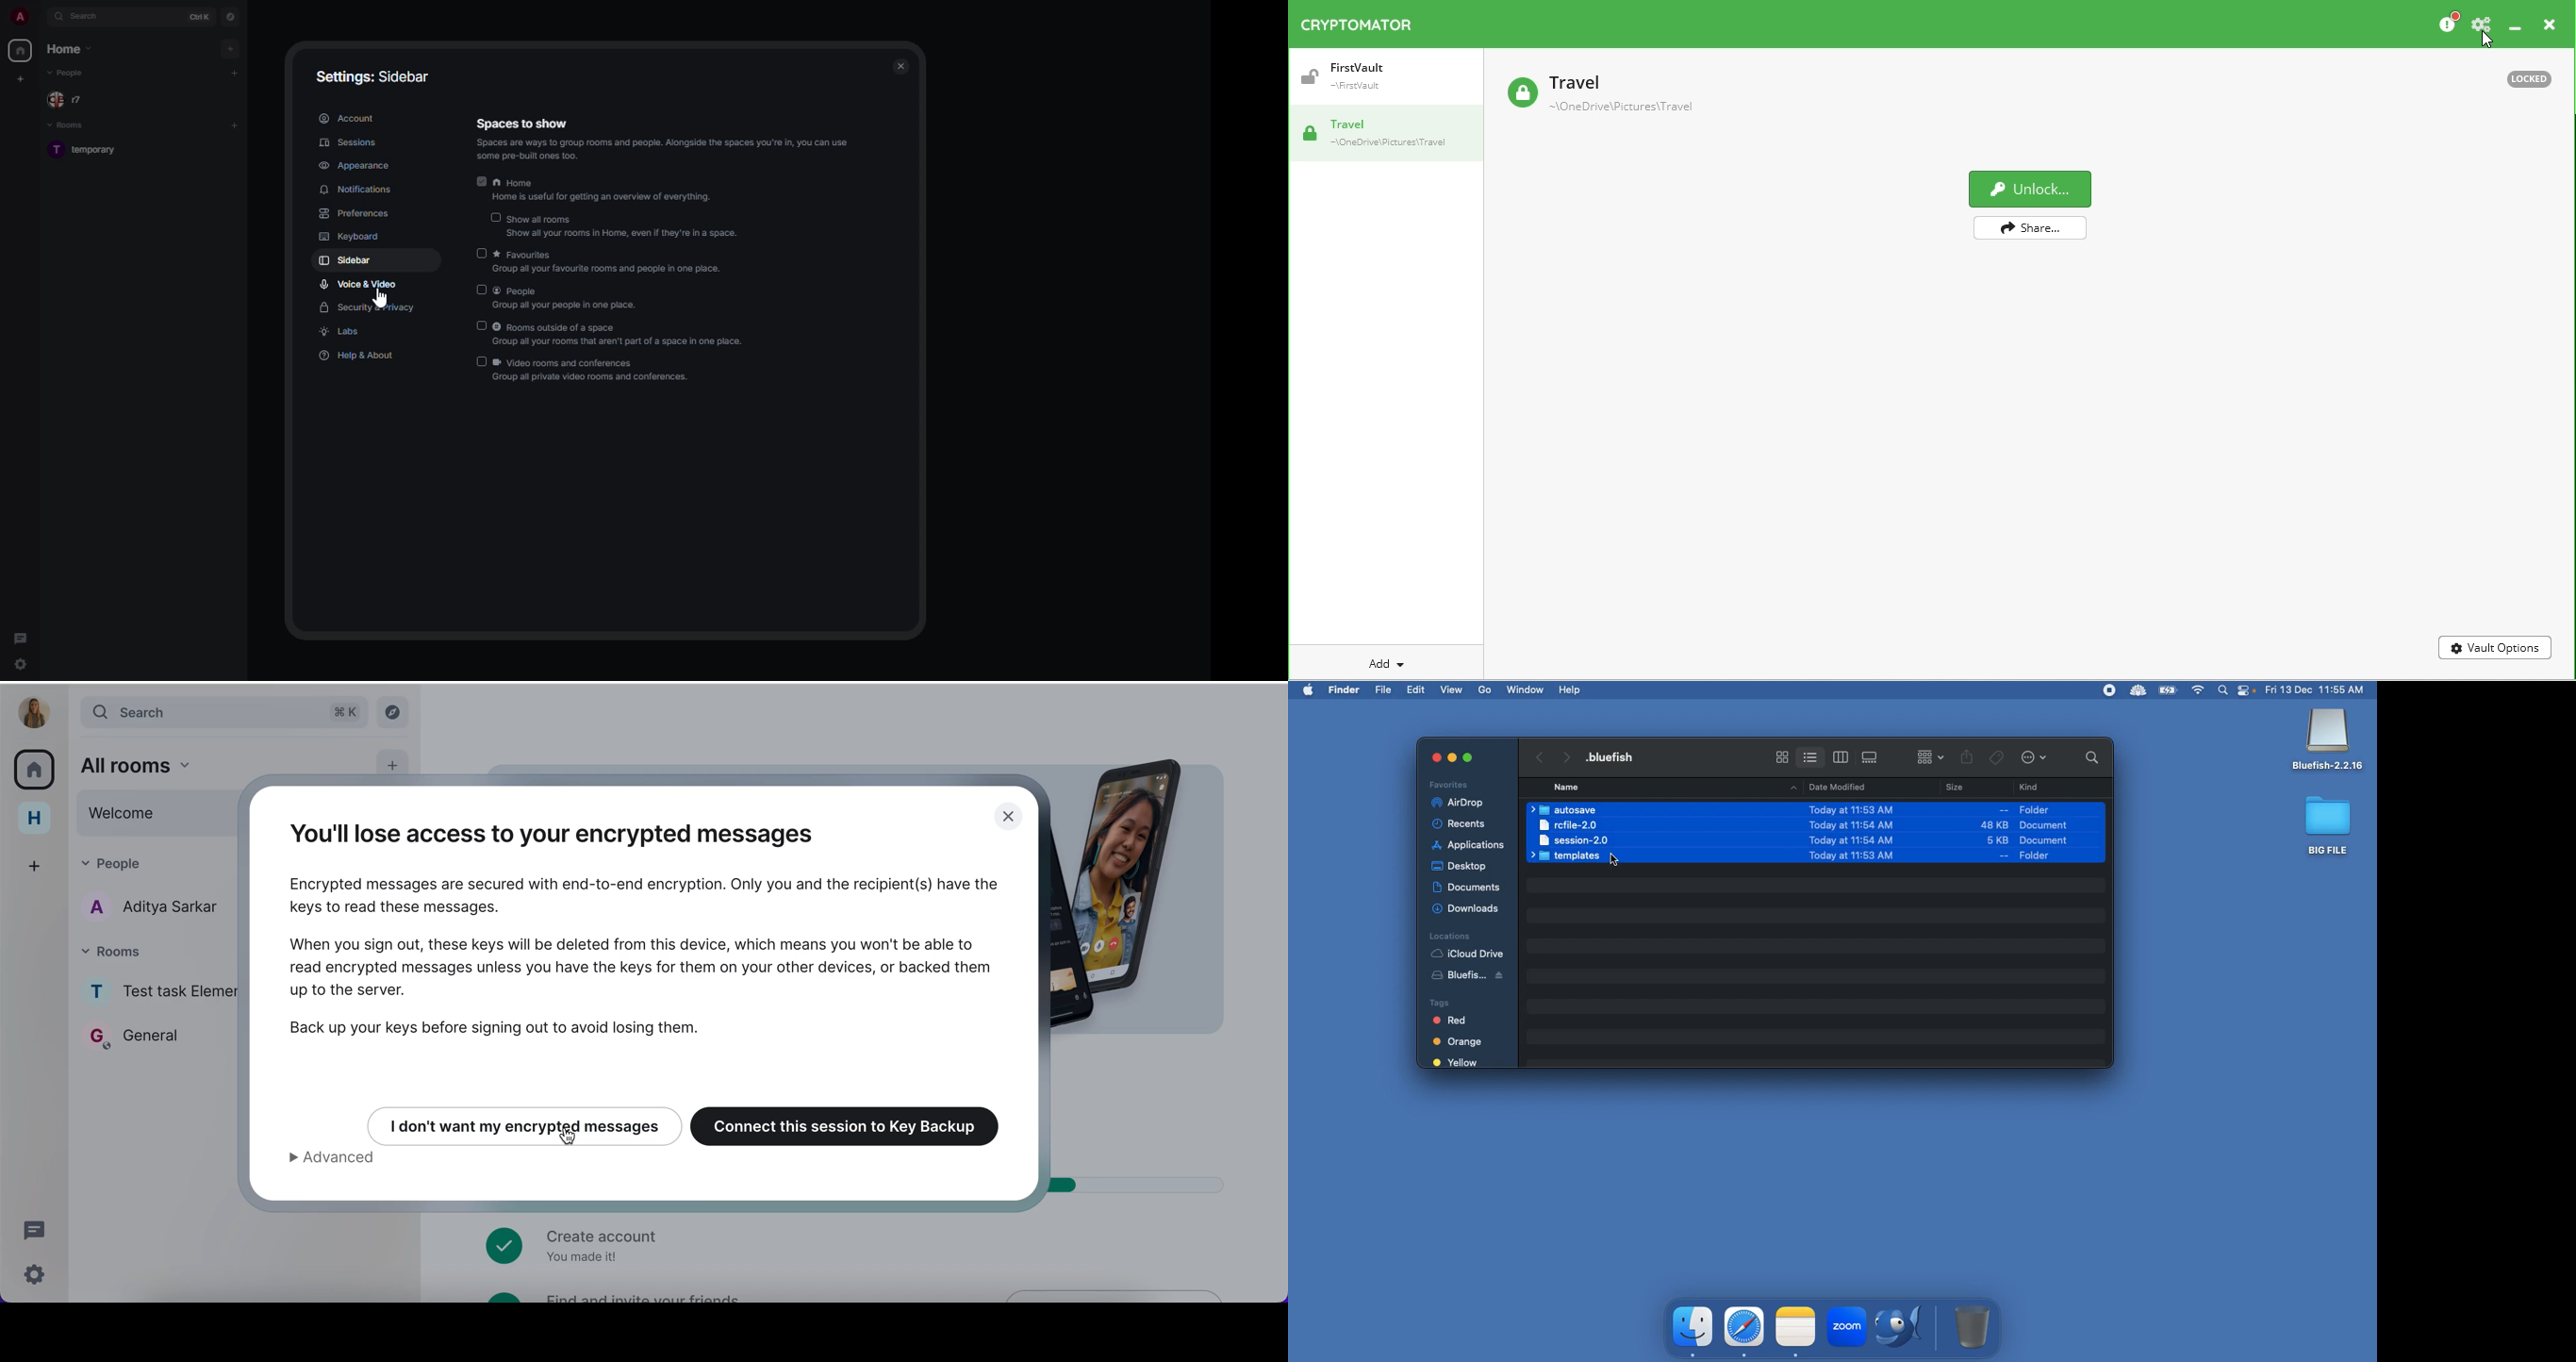 This screenshot has width=2576, height=1372. Describe the element at coordinates (2055, 832) in the screenshot. I see `kind: folder or document` at that location.